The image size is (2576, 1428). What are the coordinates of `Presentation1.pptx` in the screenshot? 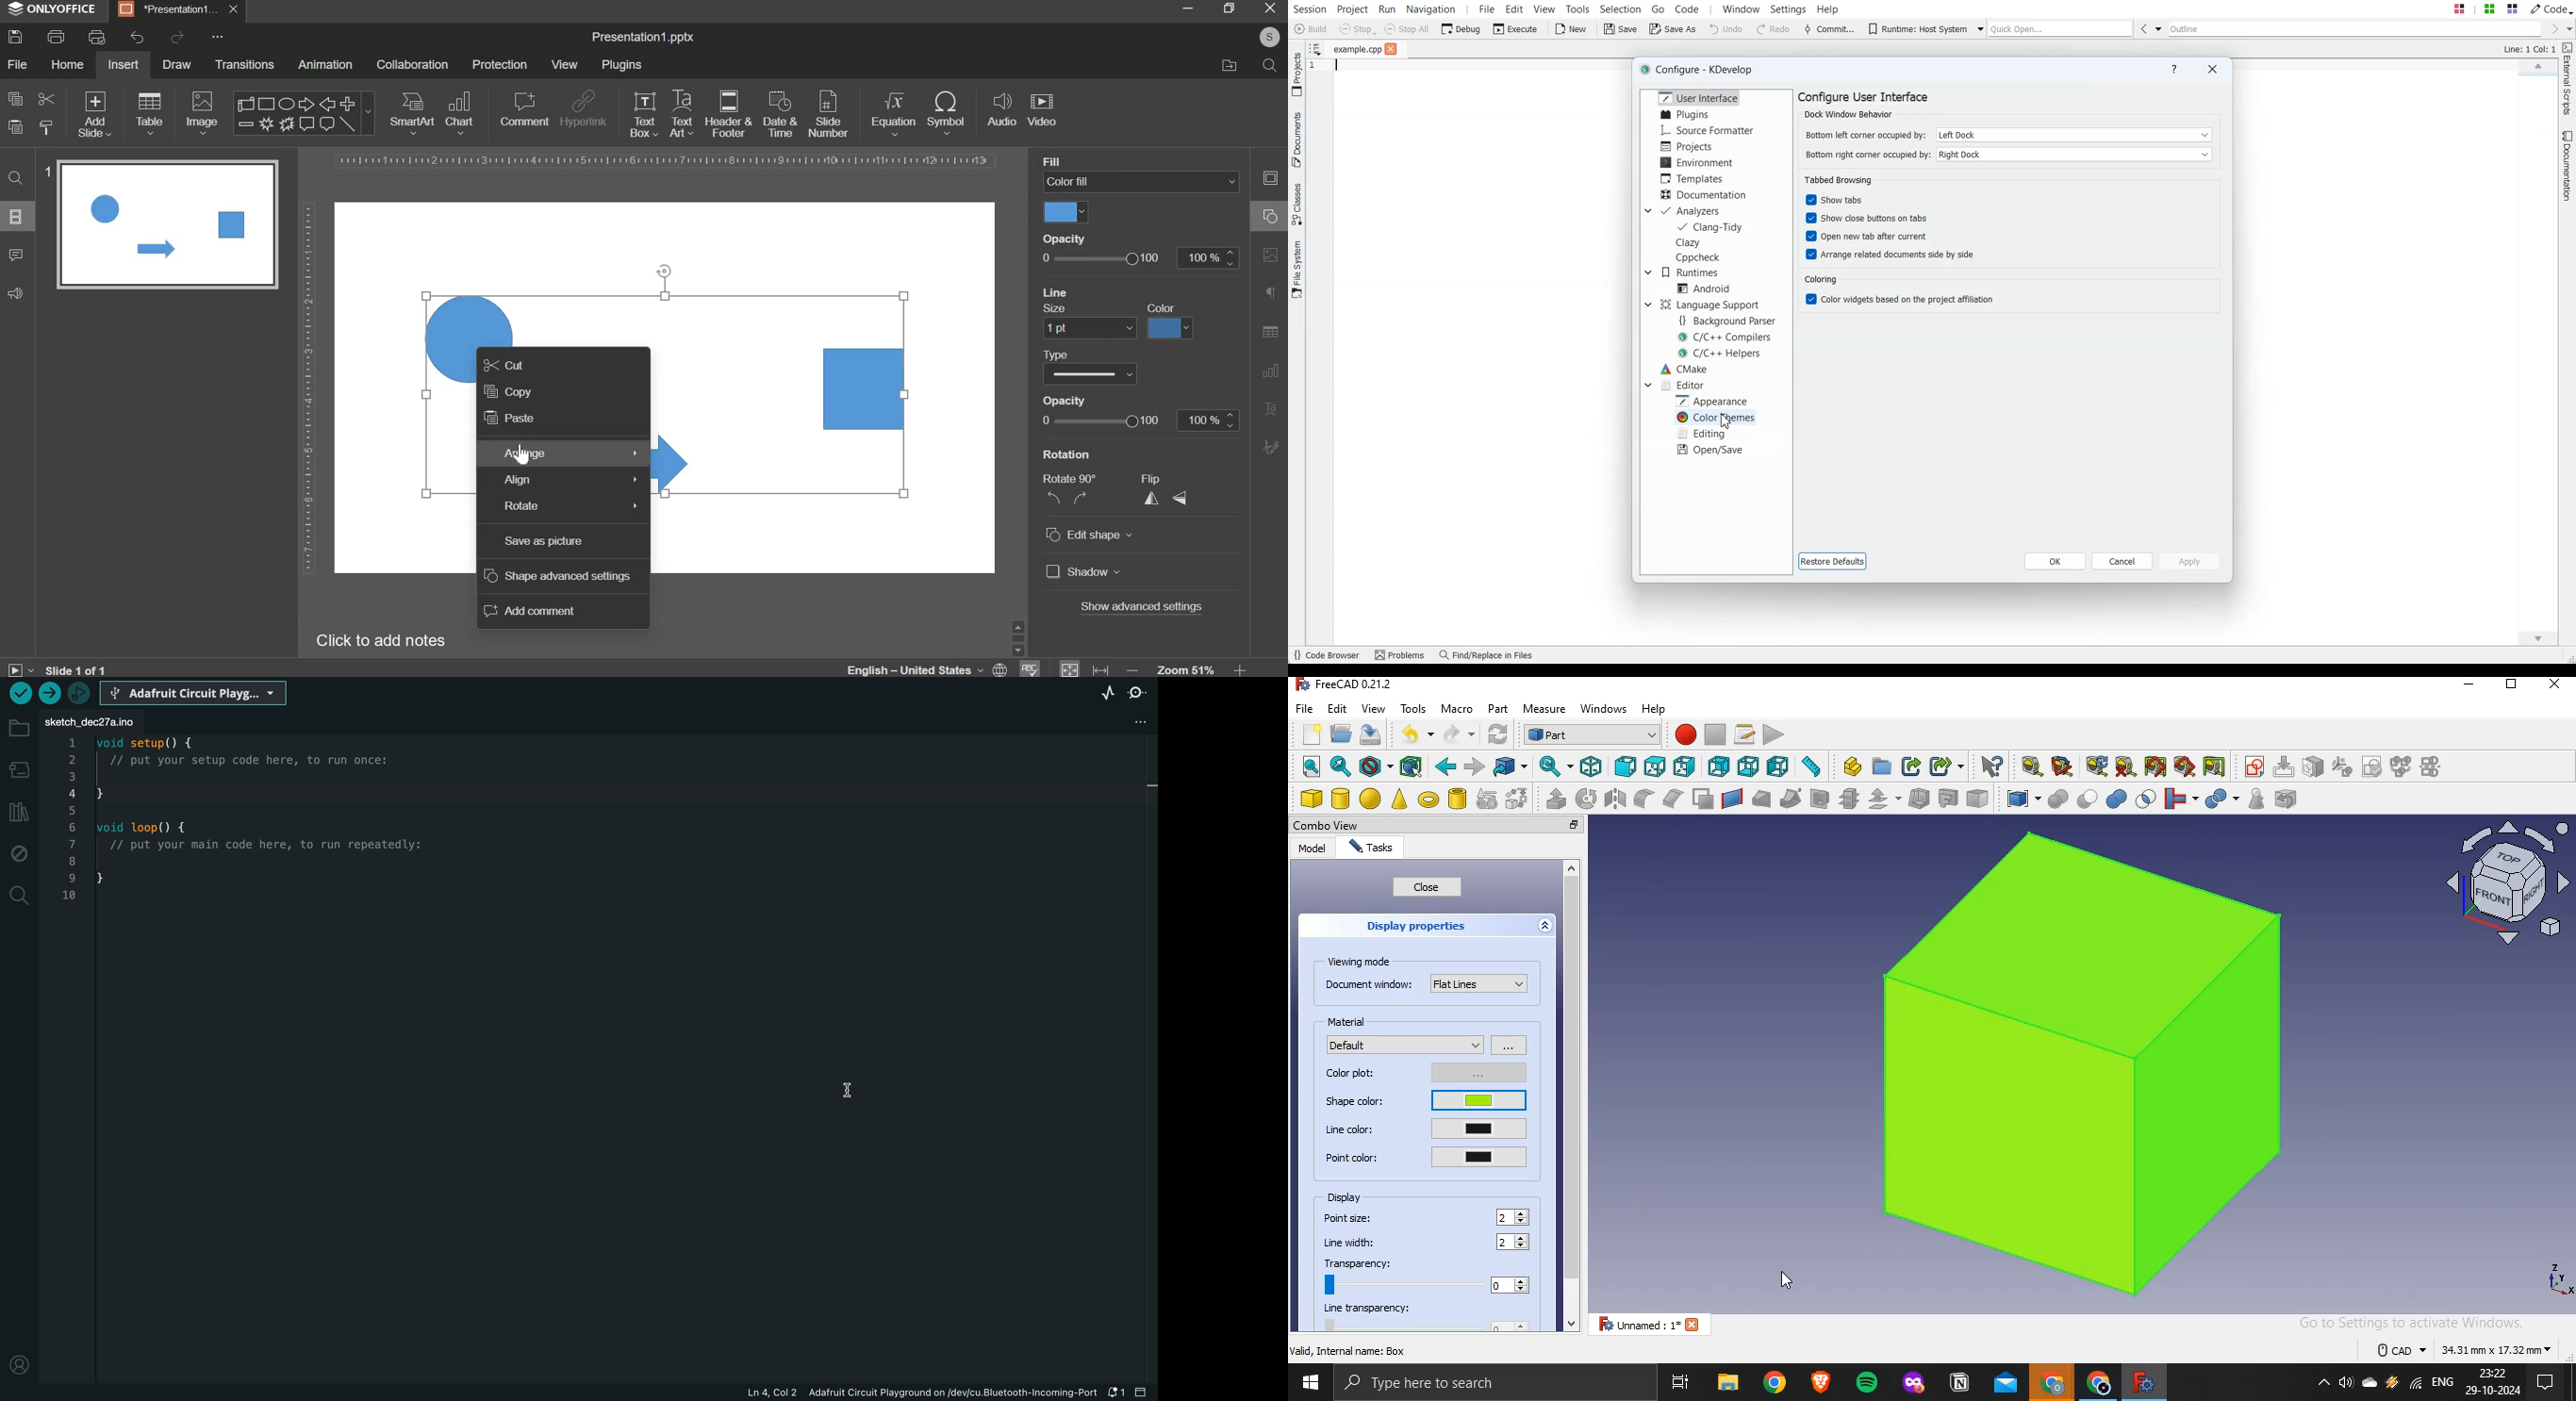 It's located at (643, 38).